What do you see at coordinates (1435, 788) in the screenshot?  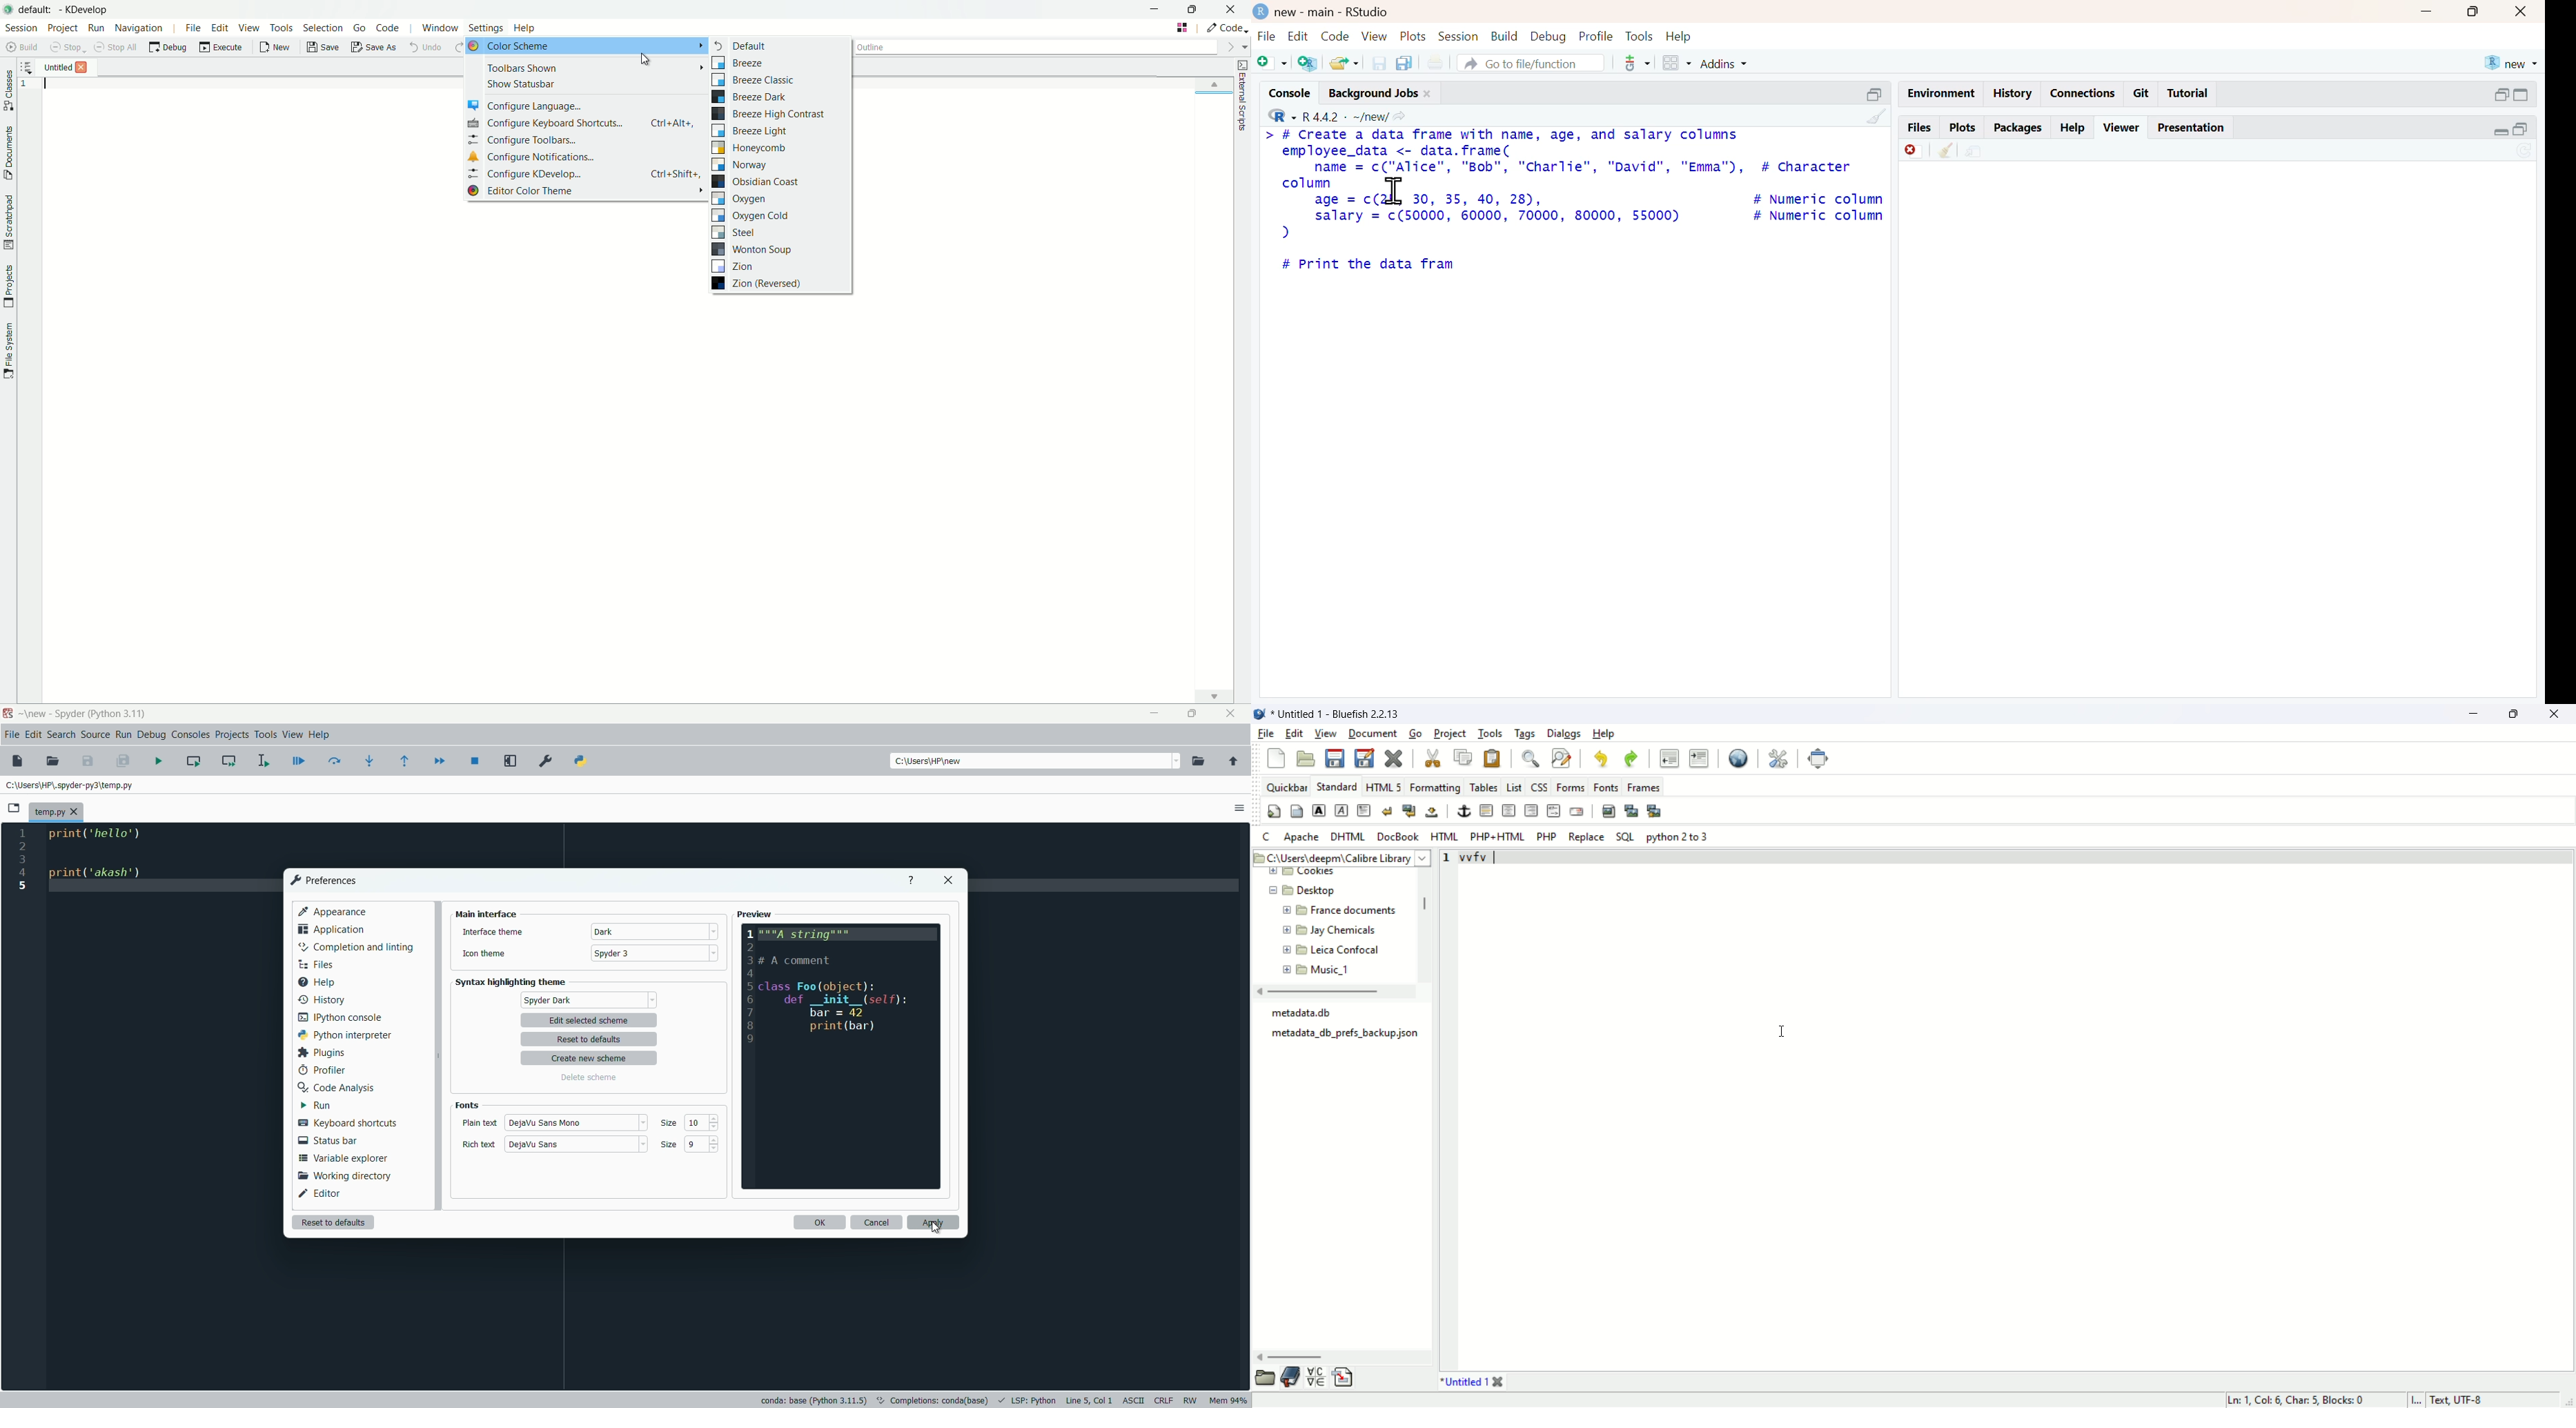 I see `formatting` at bounding box center [1435, 788].